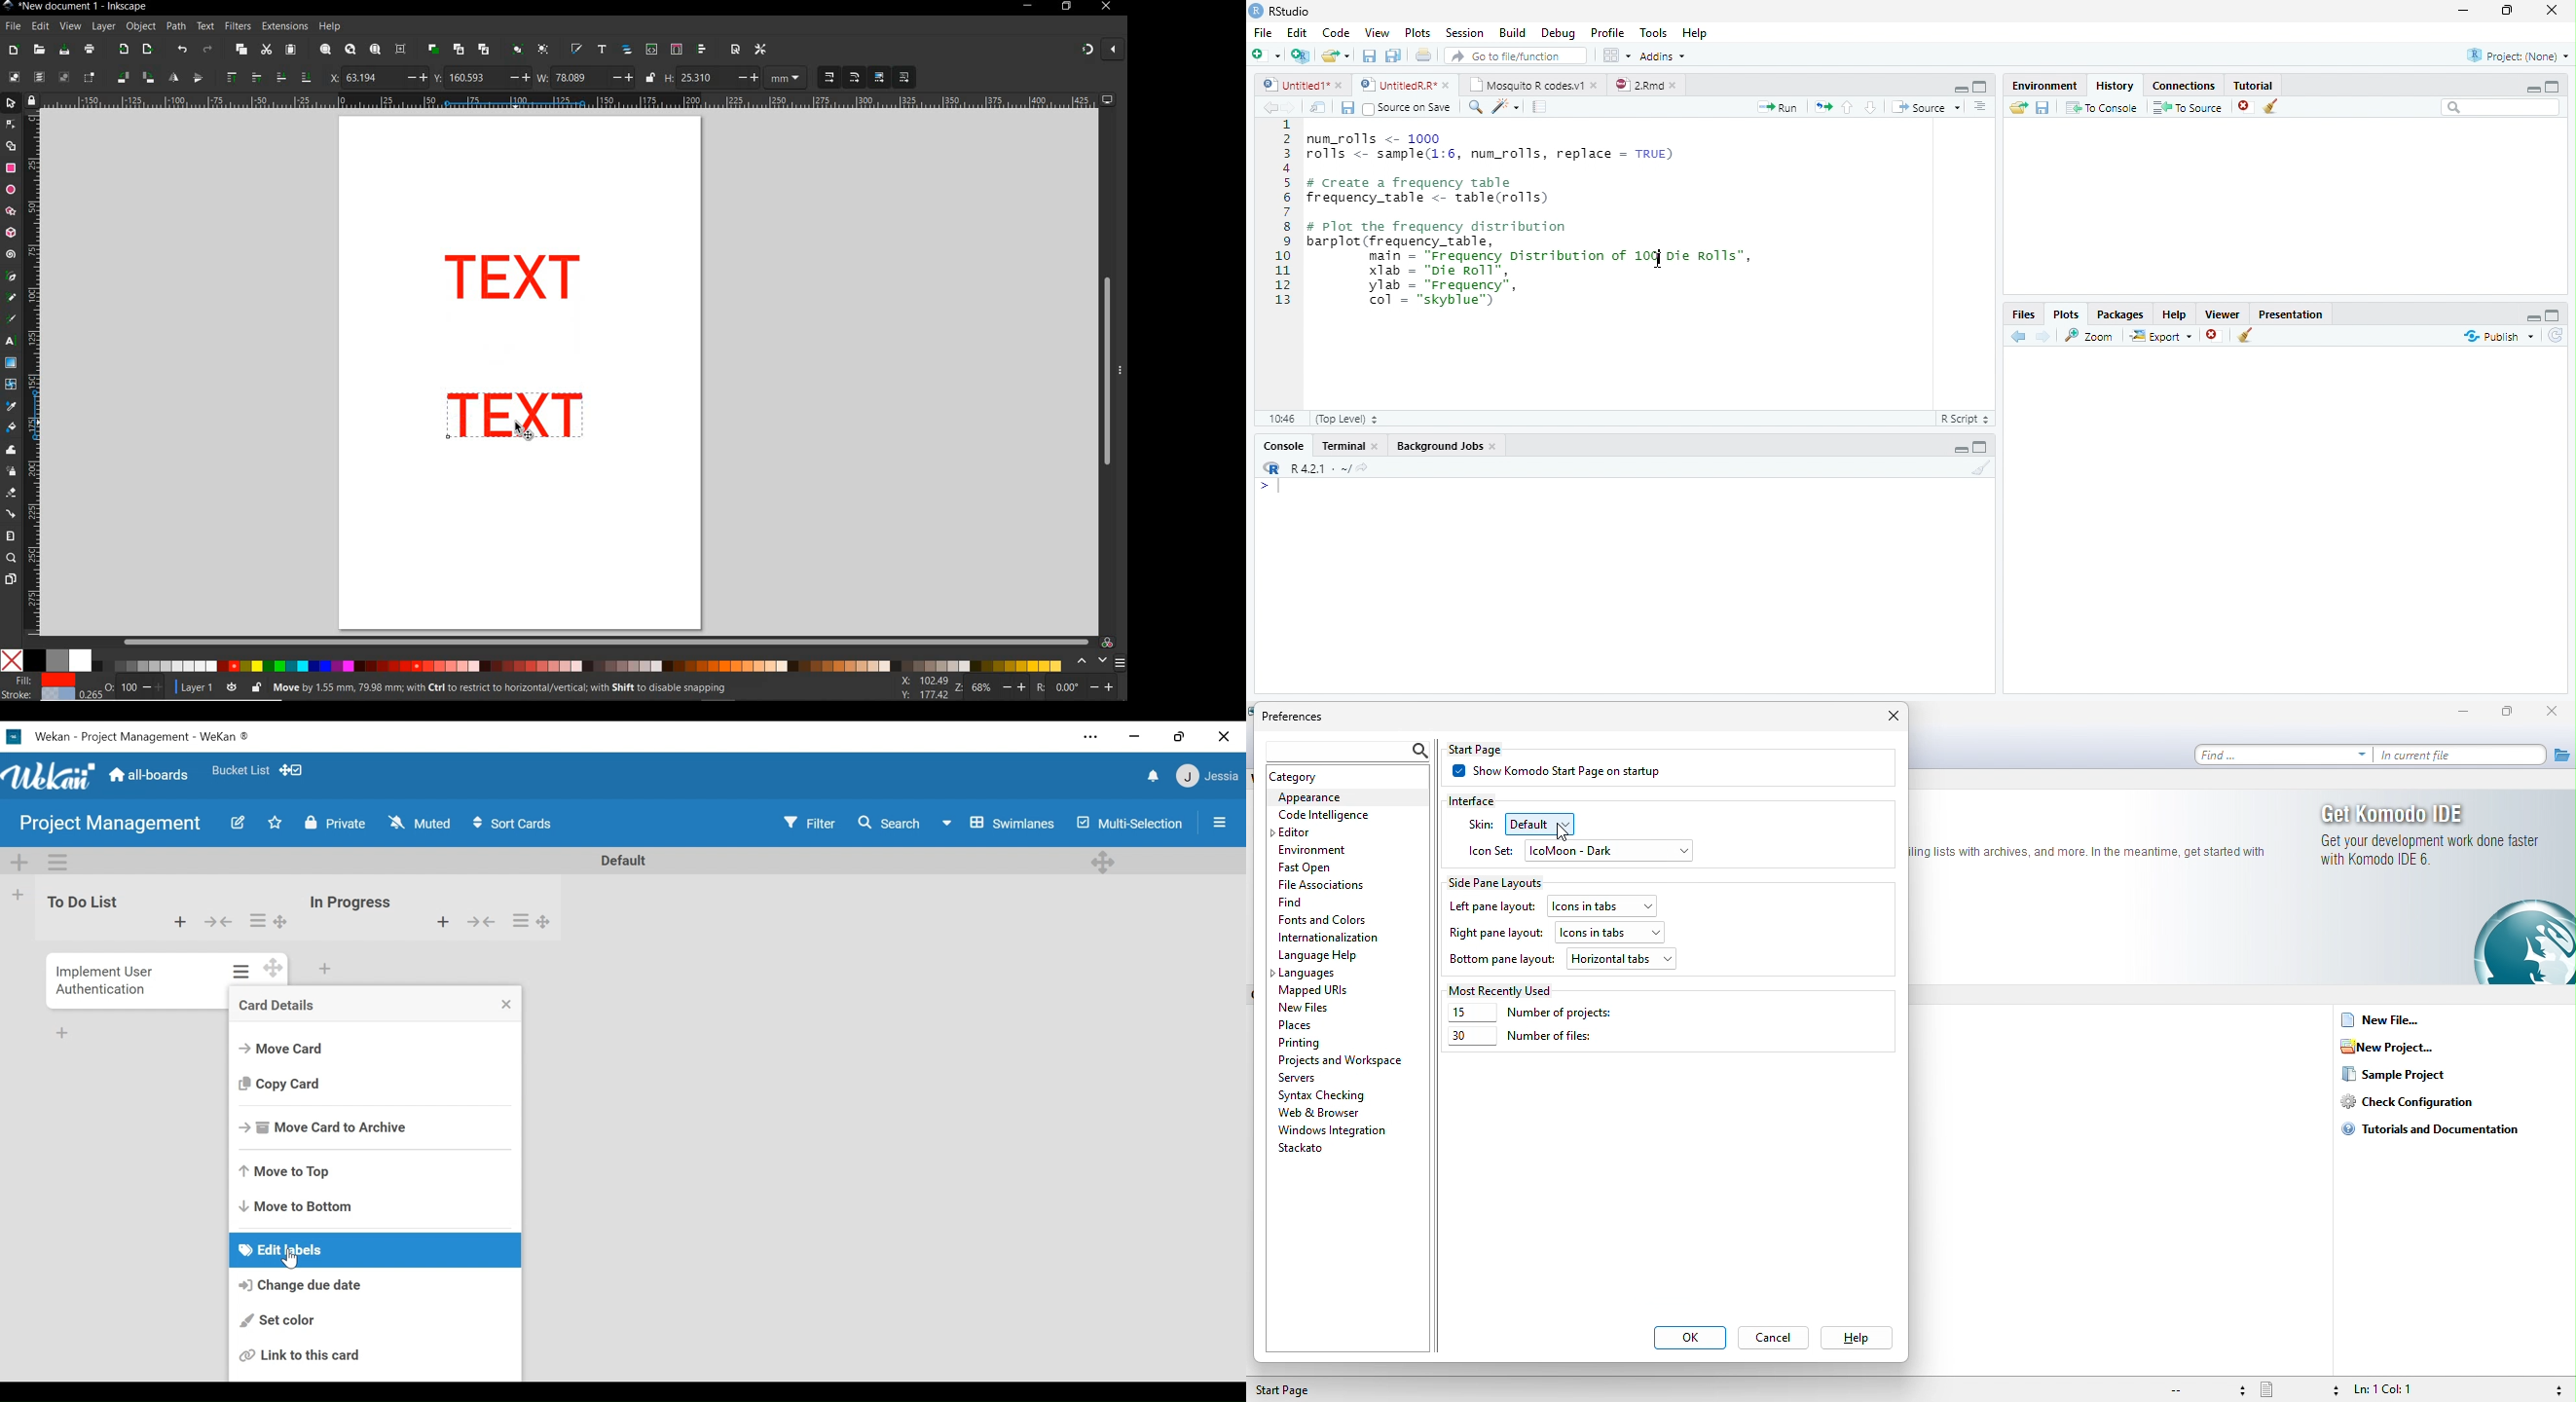  What do you see at coordinates (1336, 55) in the screenshot?
I see `Open an existing file` at bounding box center [1336, 55].